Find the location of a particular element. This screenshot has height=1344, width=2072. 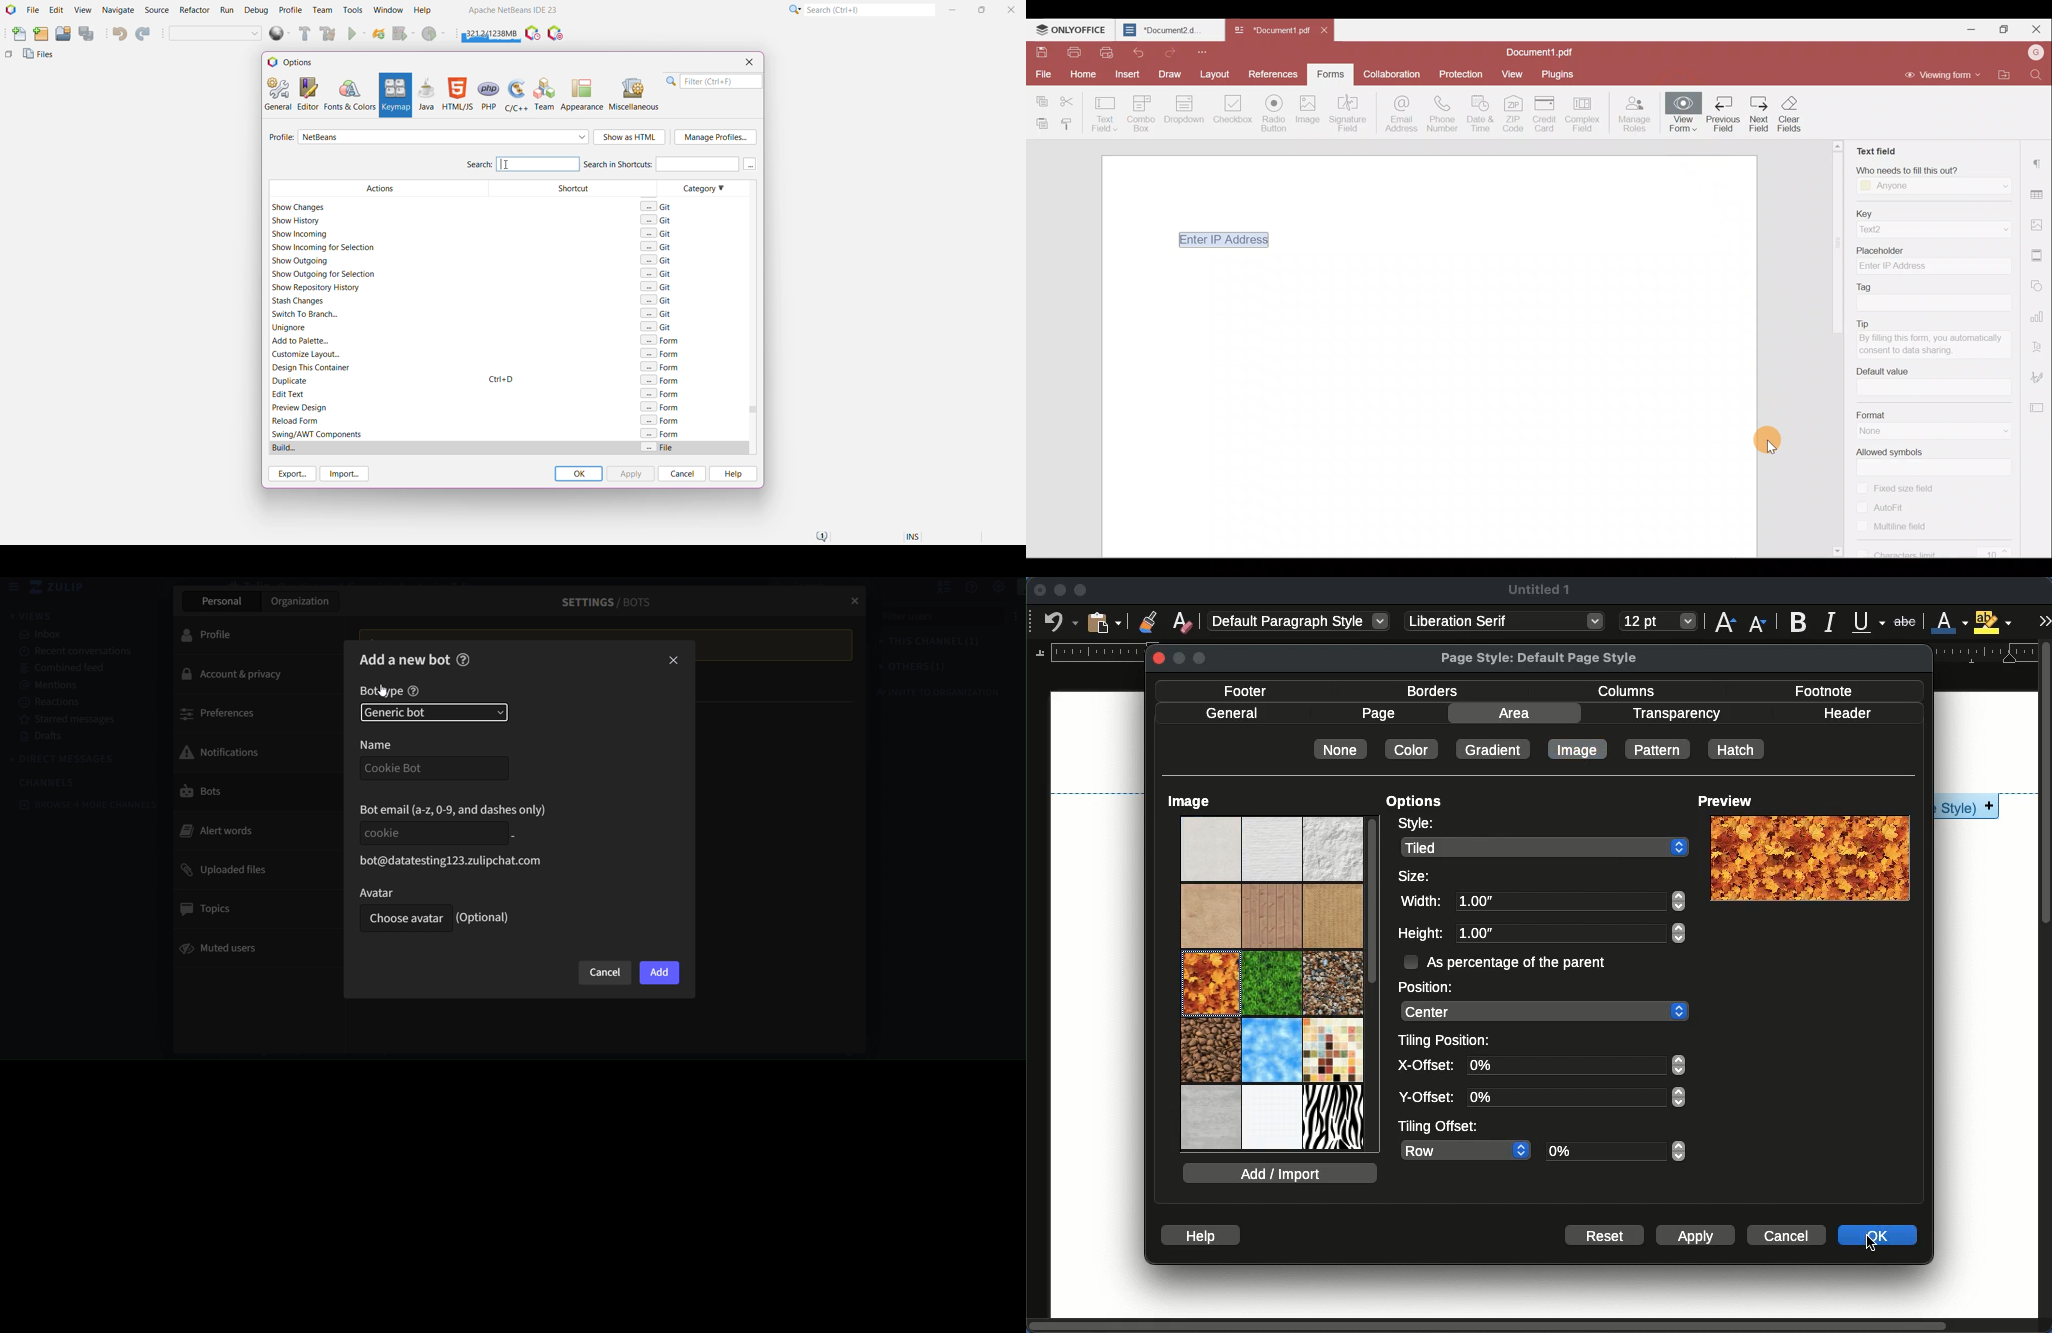

help is located at coordinates (463, 659).